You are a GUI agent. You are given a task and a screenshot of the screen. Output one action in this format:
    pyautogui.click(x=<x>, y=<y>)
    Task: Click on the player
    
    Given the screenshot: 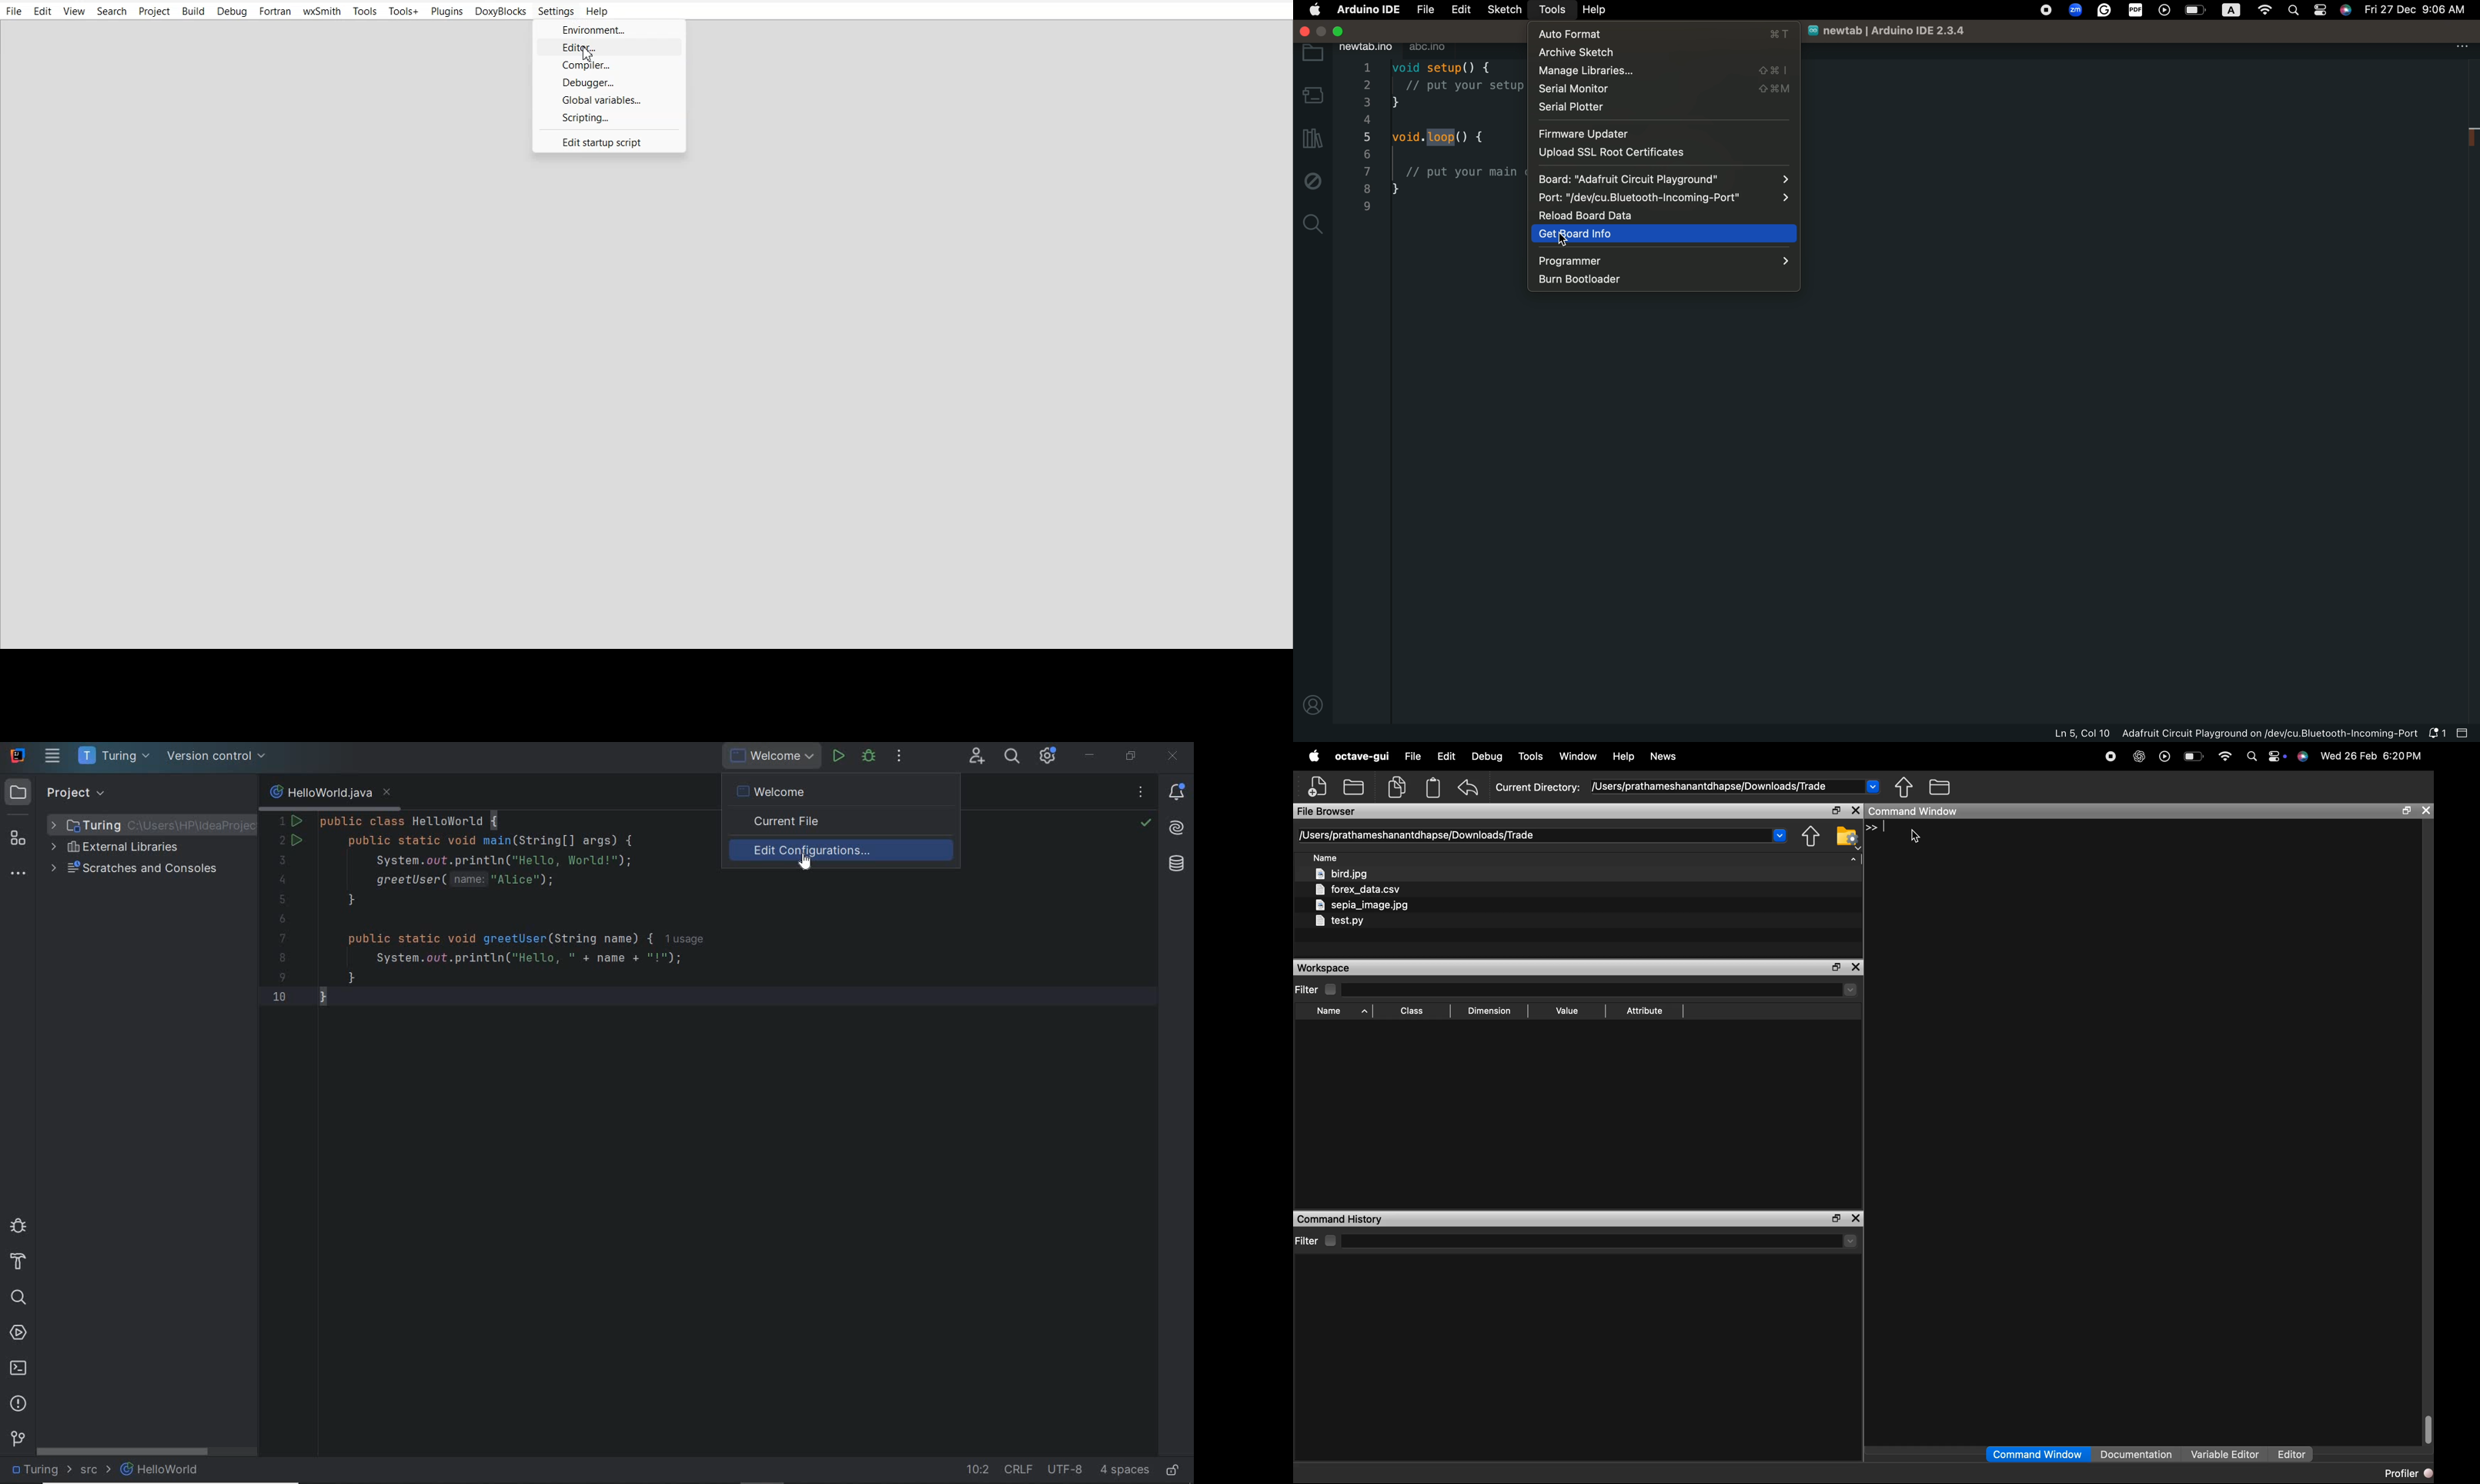 What is the action you would take?
    pyautogui.click(x=2168, y=9)
    